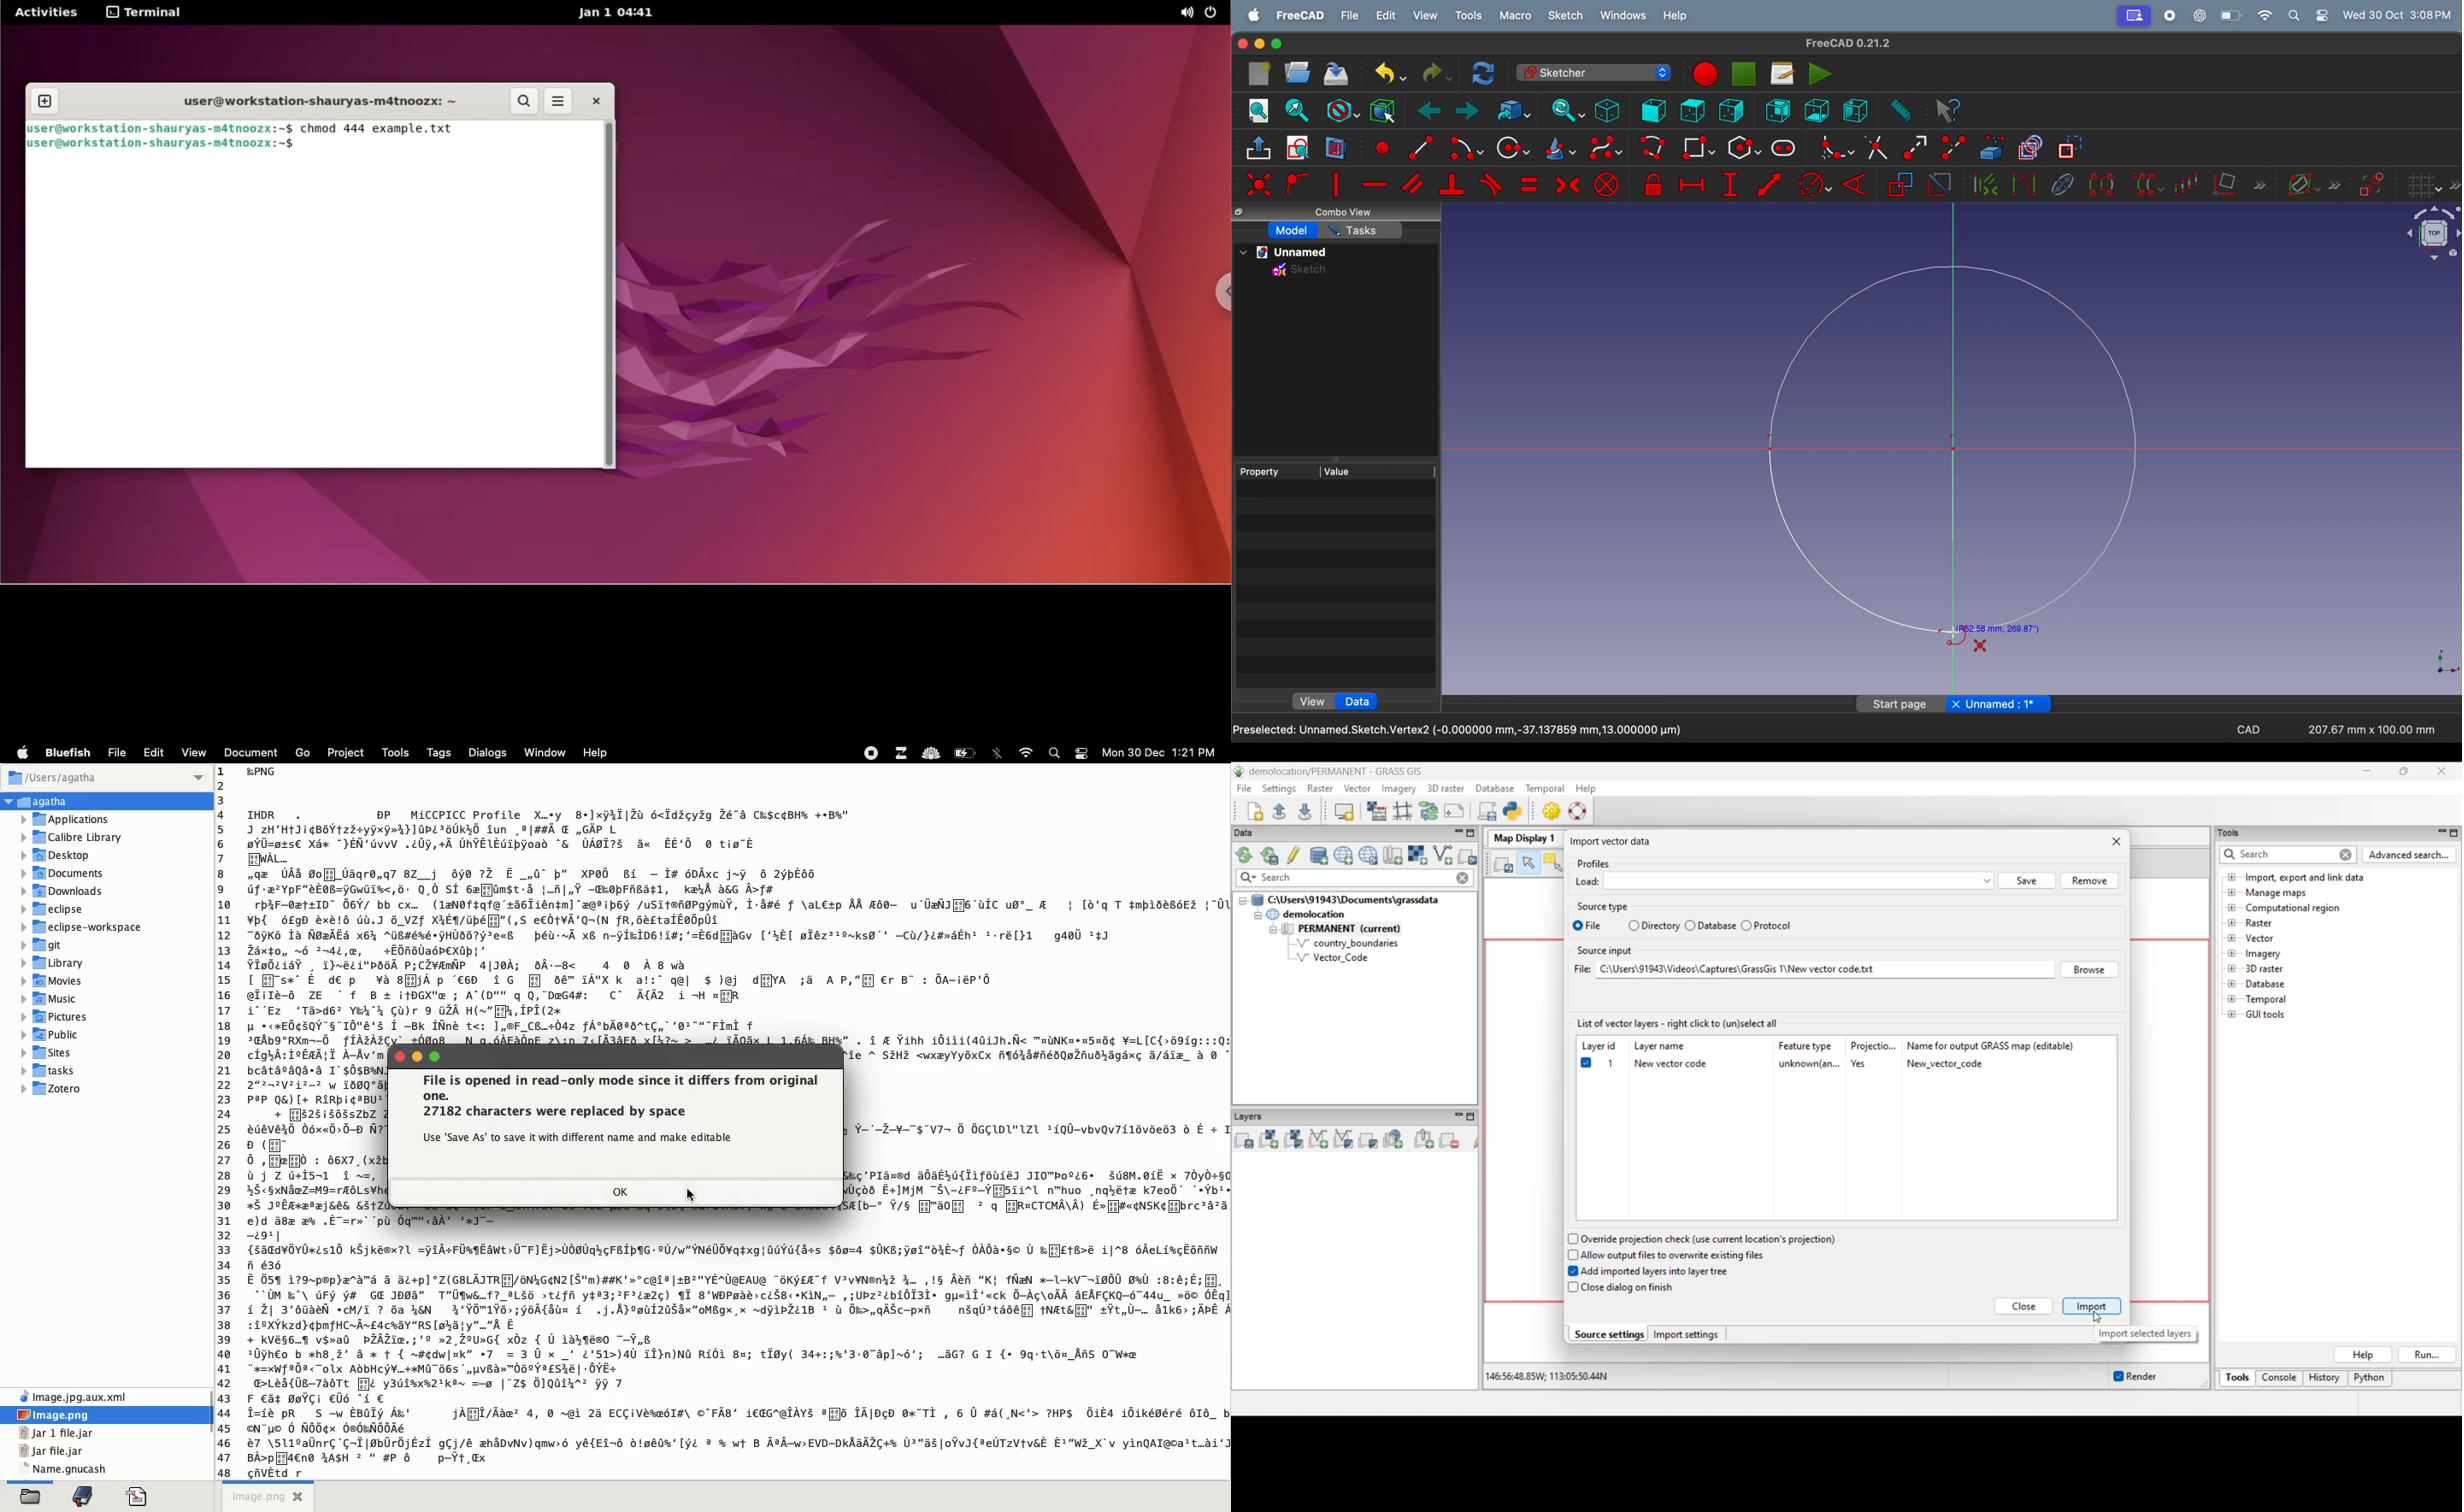 The width and height of the screenshot is (2464, 1512). What do you see at coordinates (1955, 633) in the screenshot?
I see `cursor` at bounding box center [1955, 633].